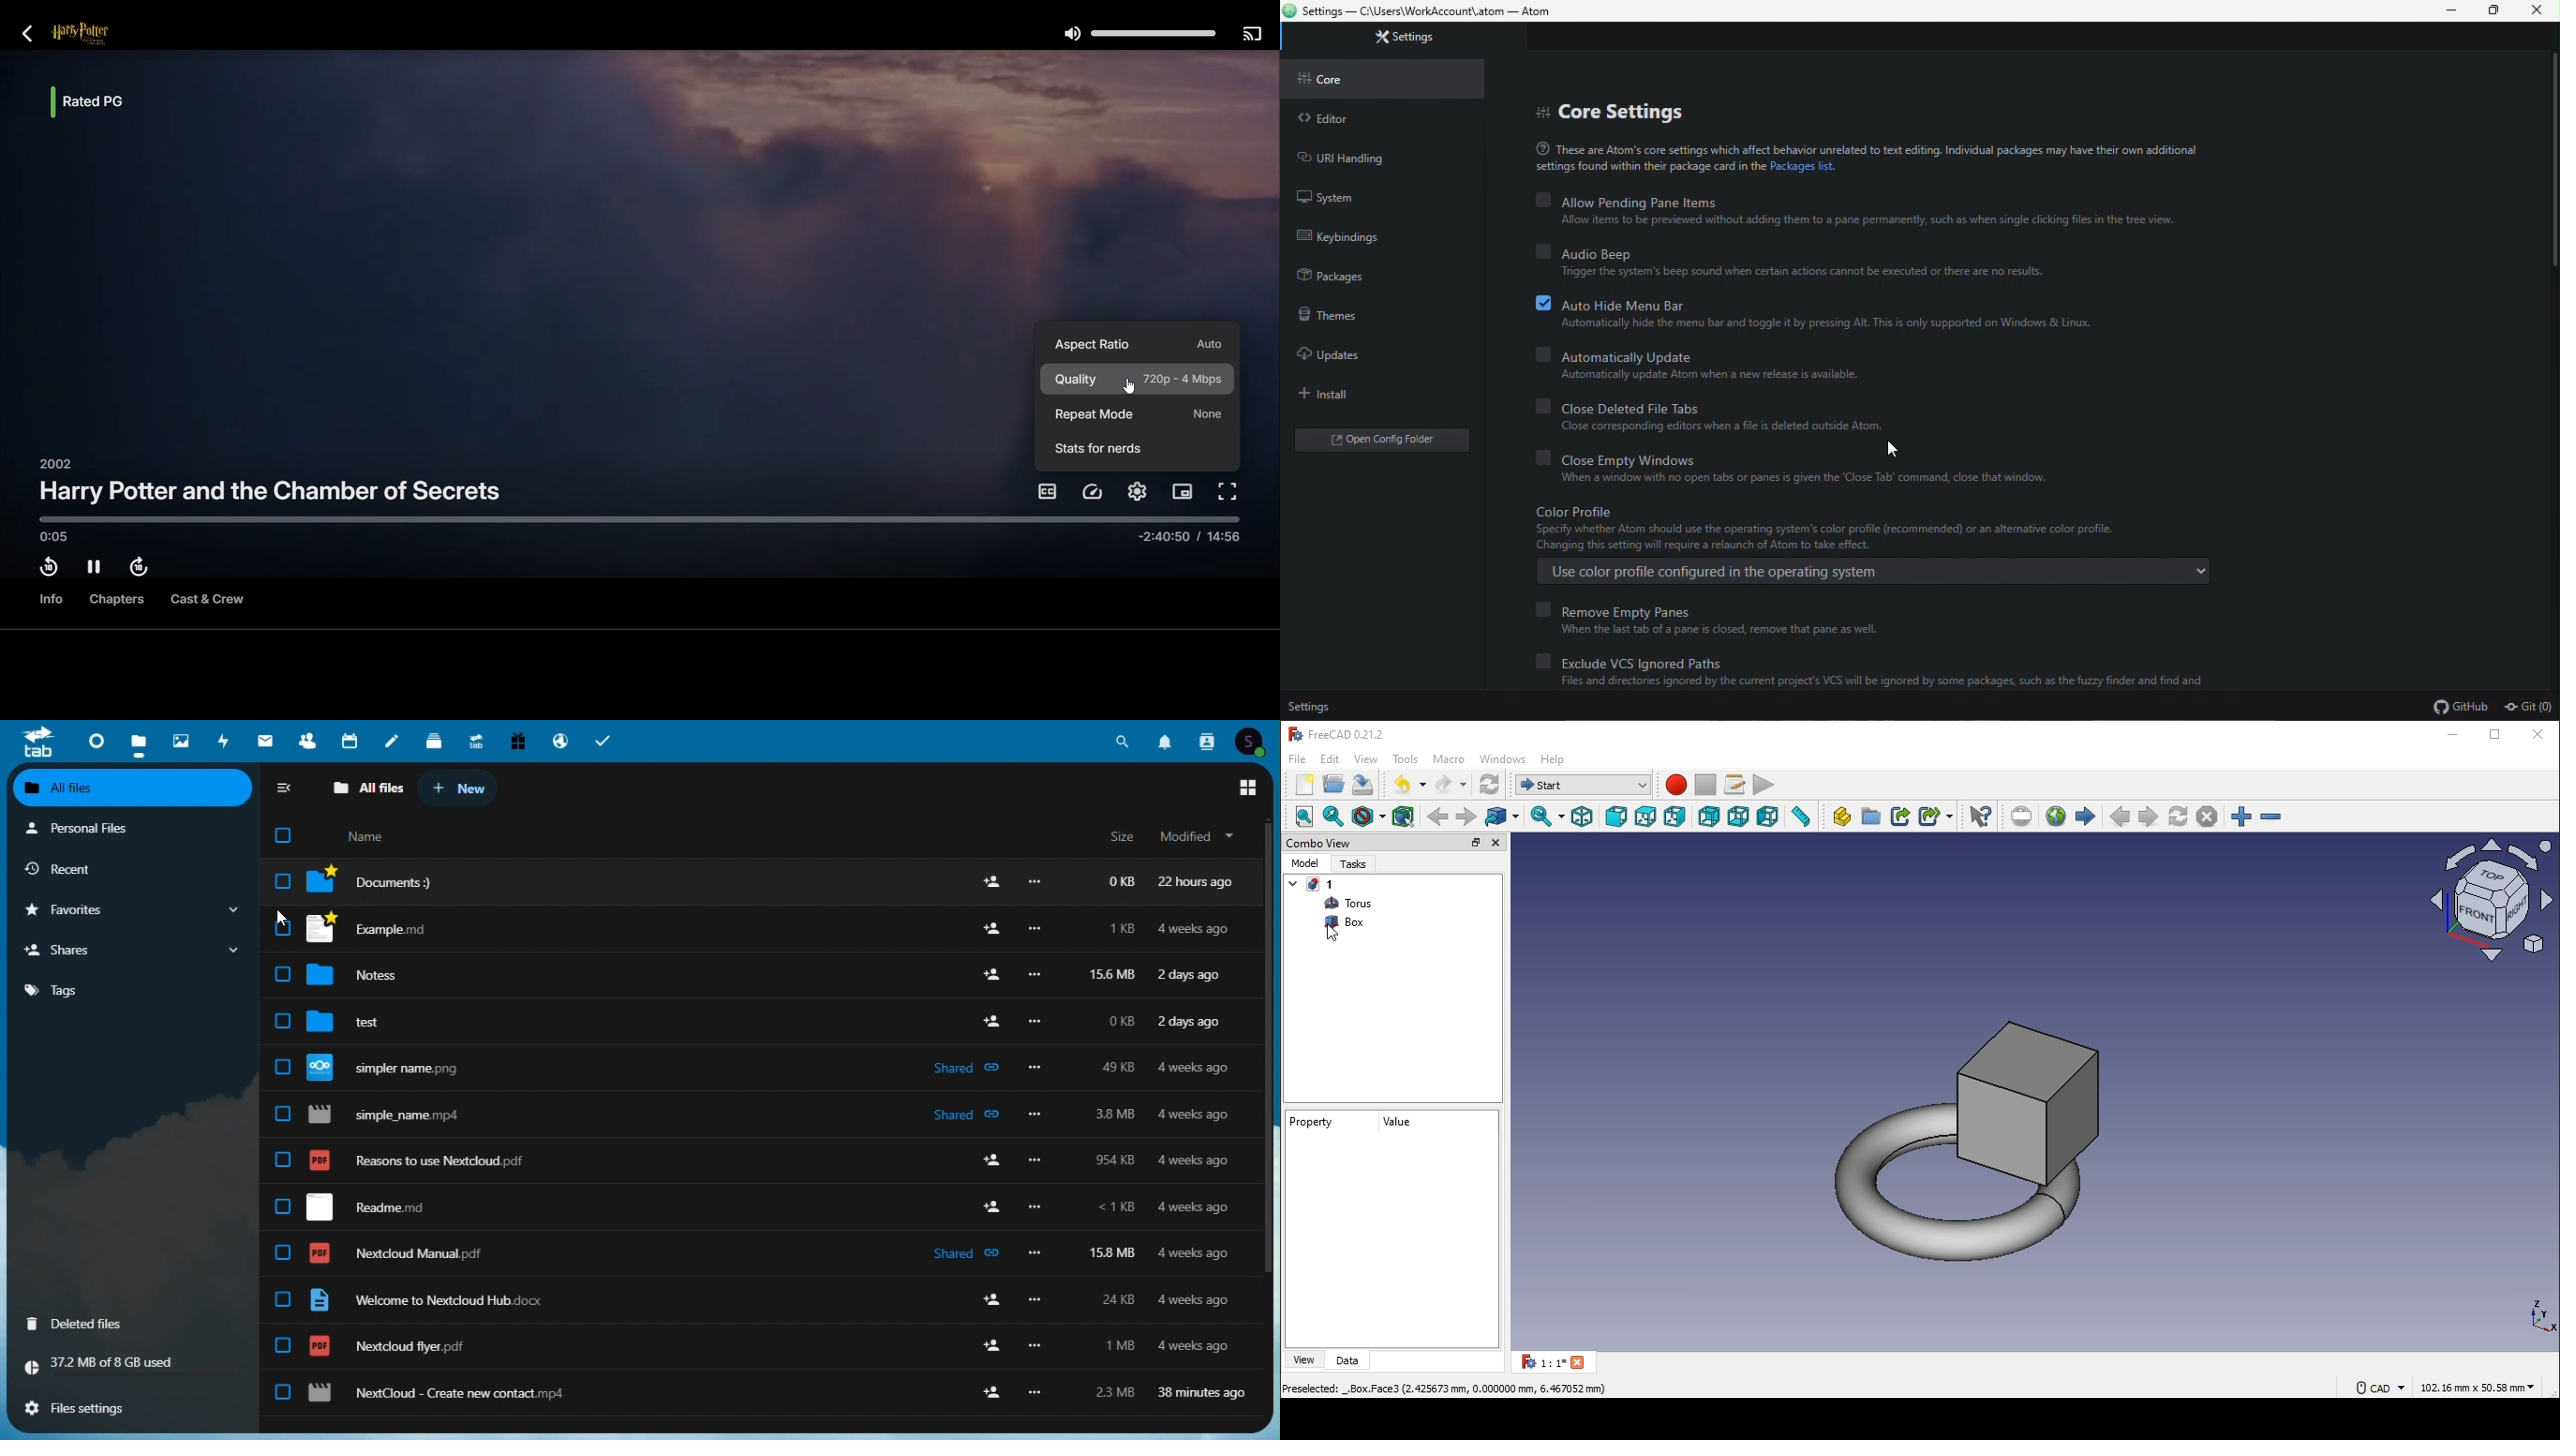  What do you see at coordinates (1467, 816) in the screenshot?
I see `forward` at bounding box center [1467, 816].